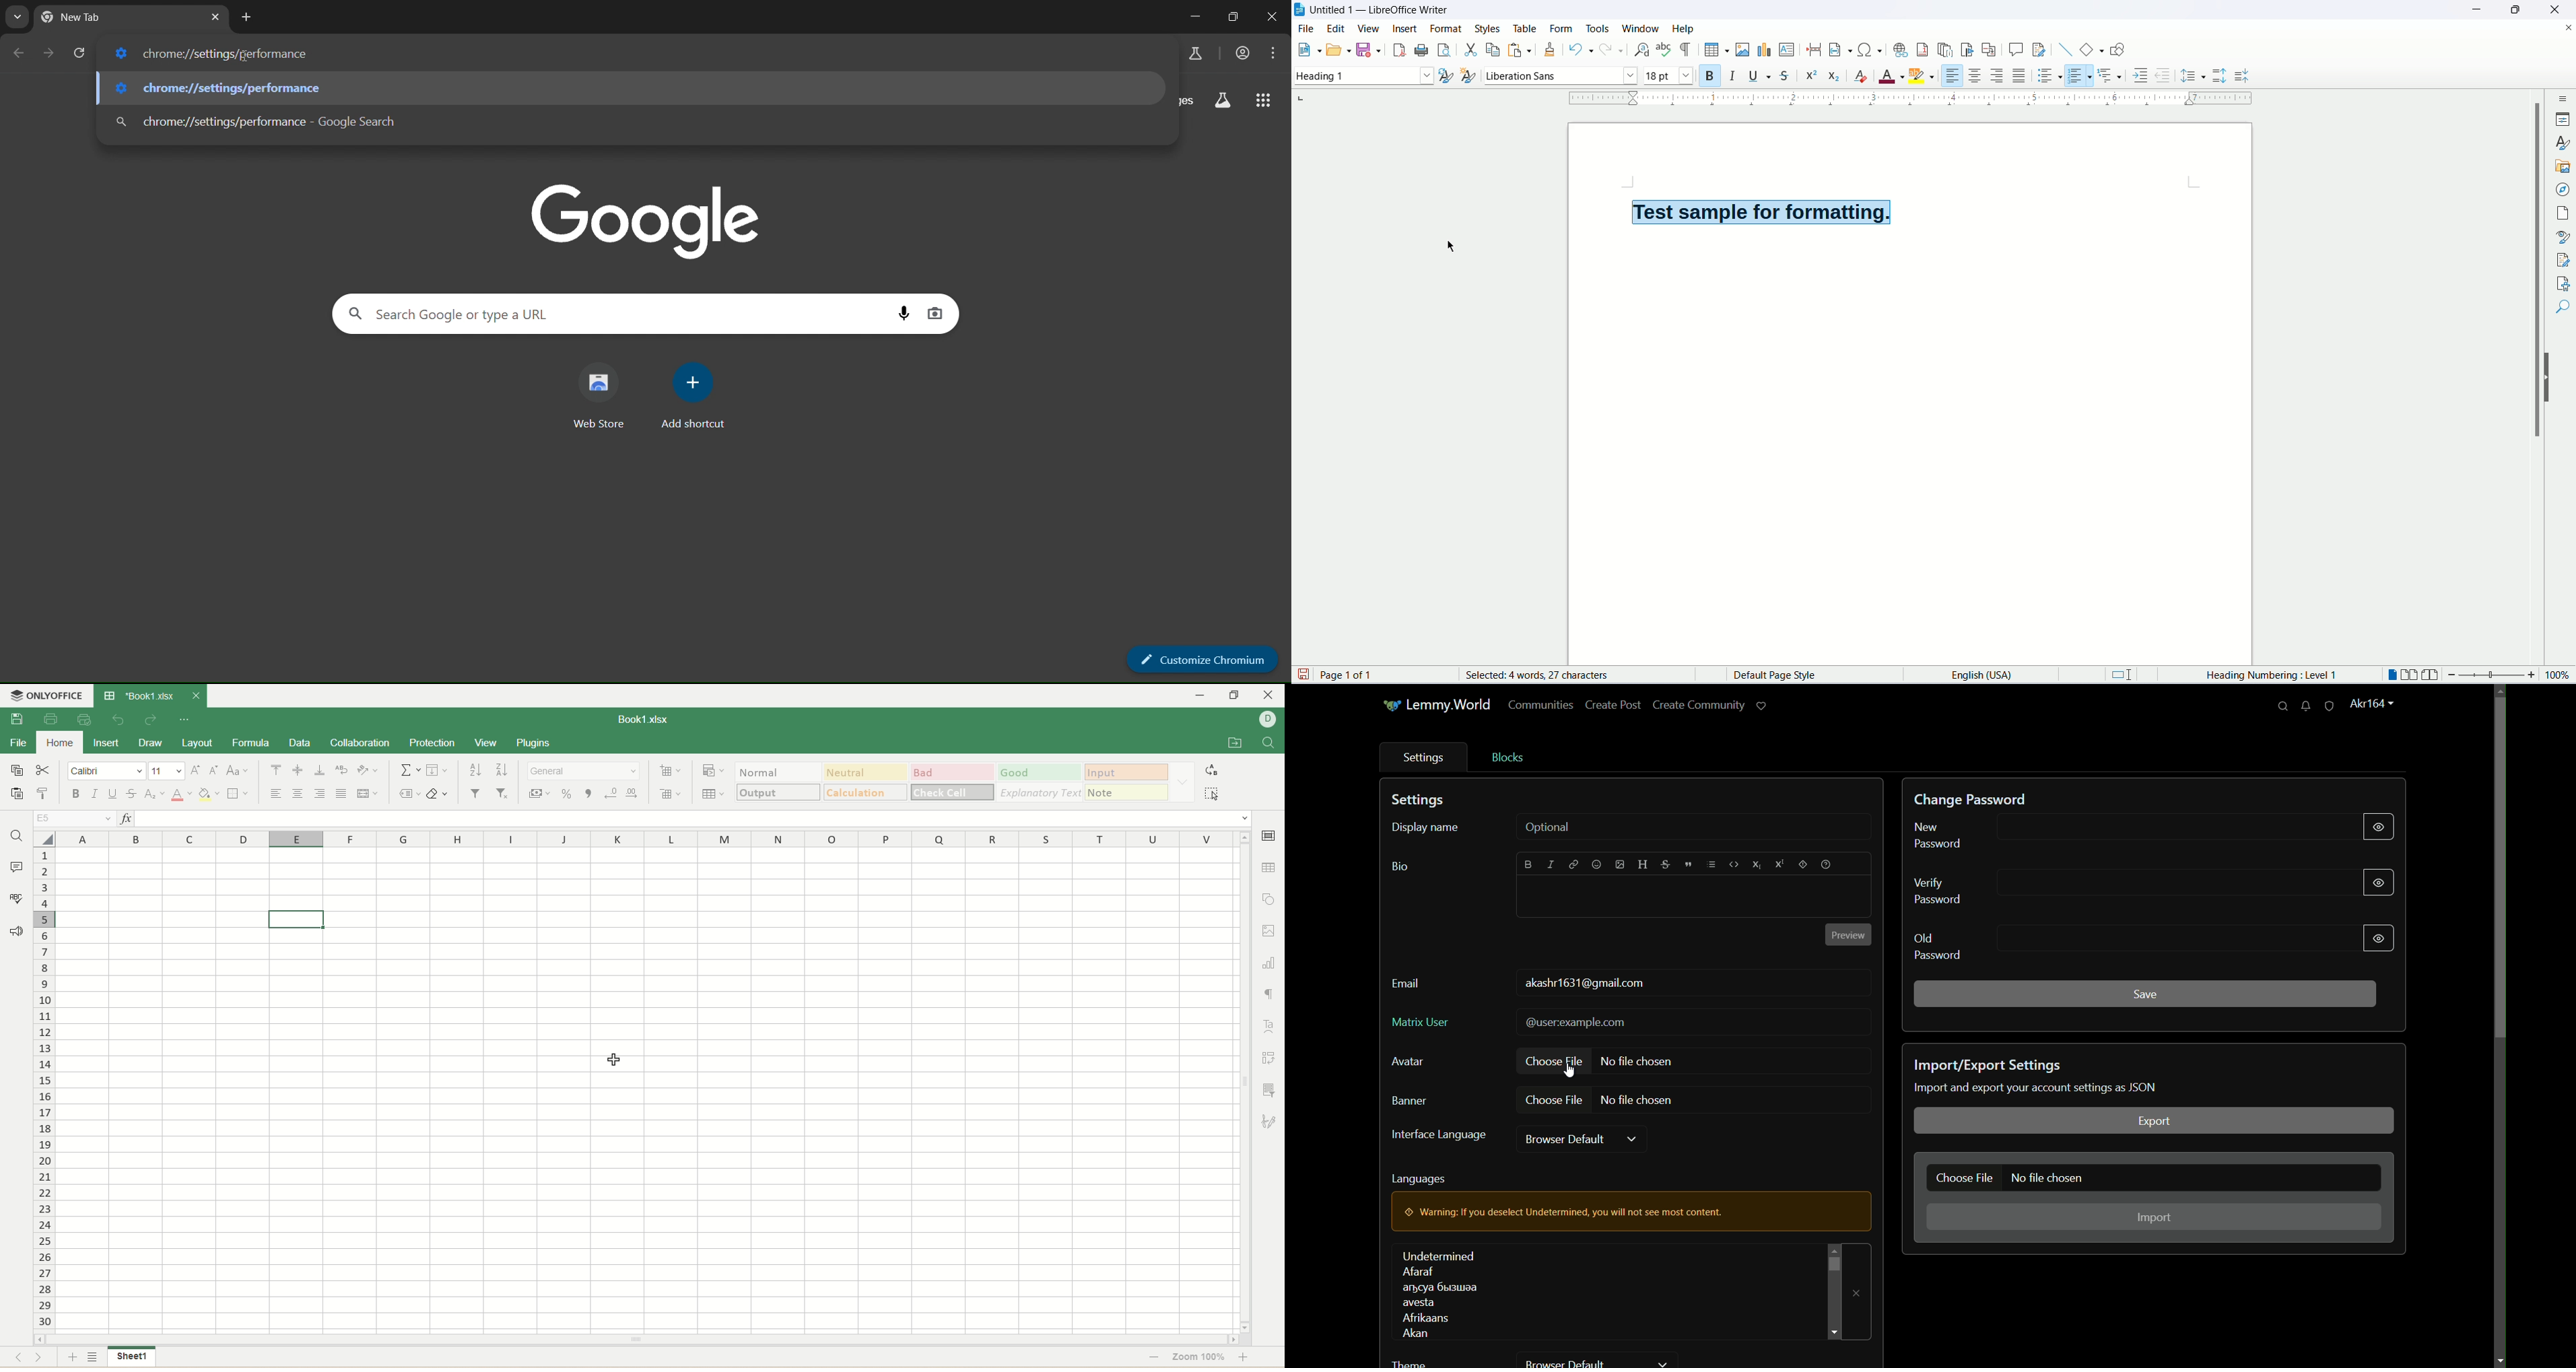 The height and width of the screenshot is (1372, 2576). What do you see at coordinates (2089, 49) in the screenshot?
I see `basic shapes` at bounding box center [2089, 49].